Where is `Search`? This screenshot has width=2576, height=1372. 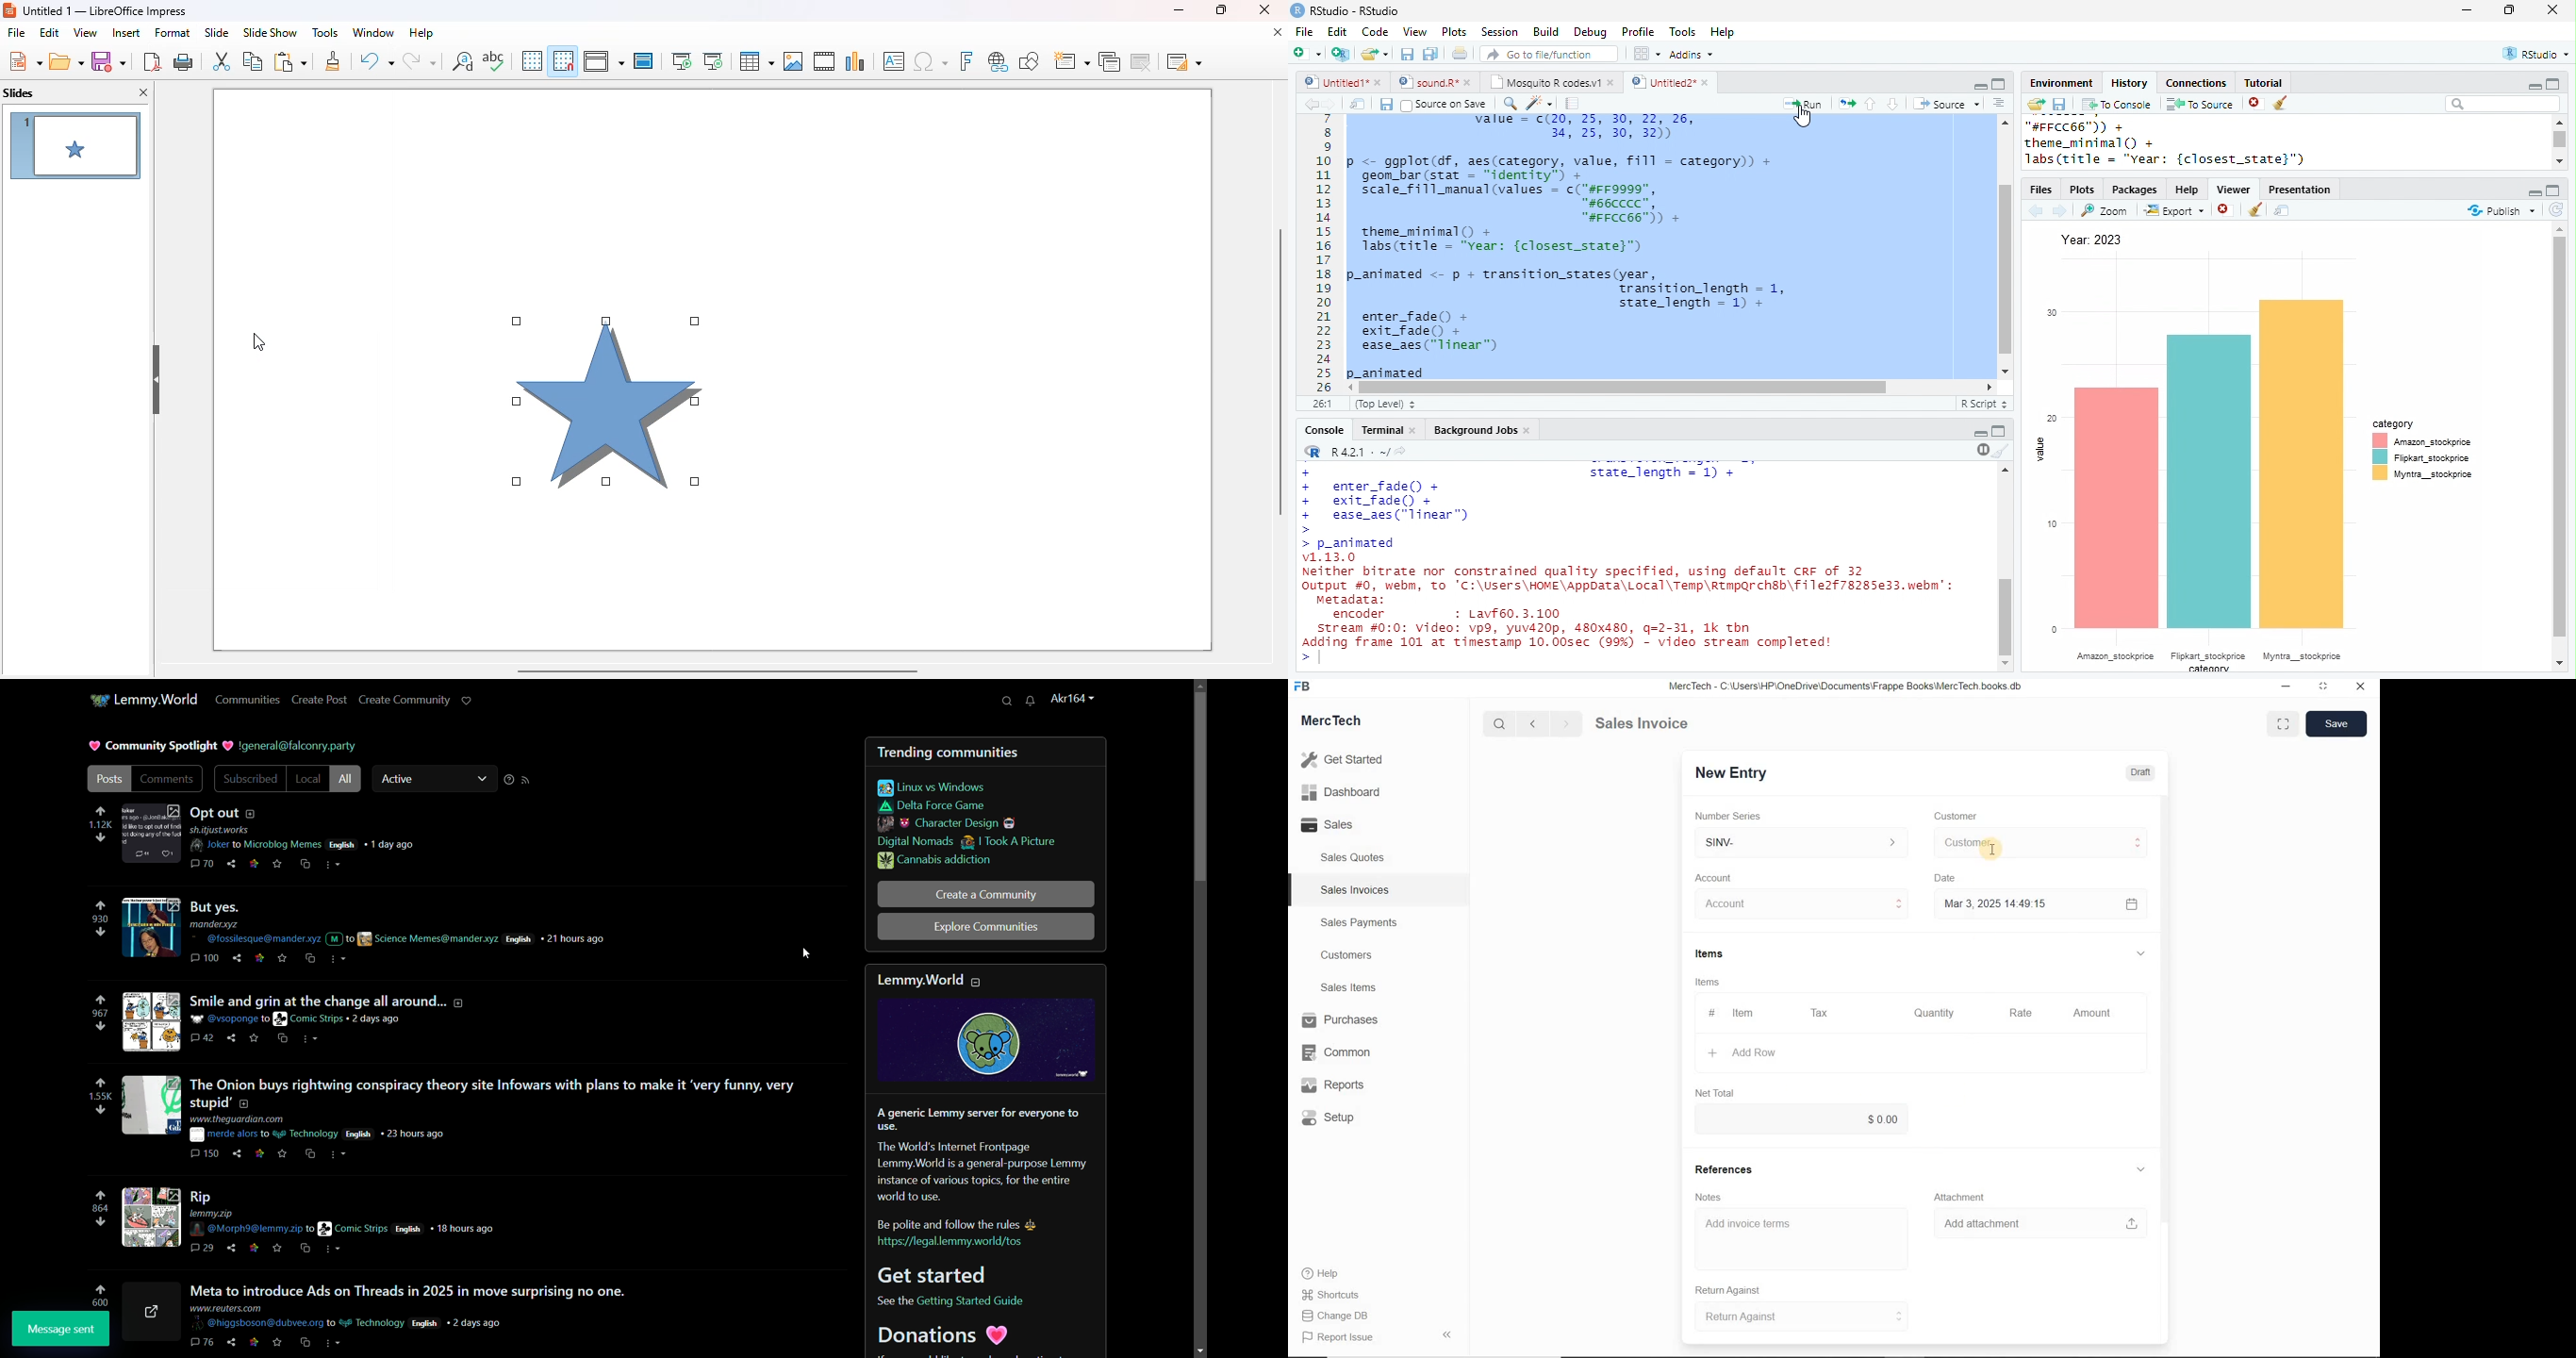
Search is located at coordinates (1501, 724).